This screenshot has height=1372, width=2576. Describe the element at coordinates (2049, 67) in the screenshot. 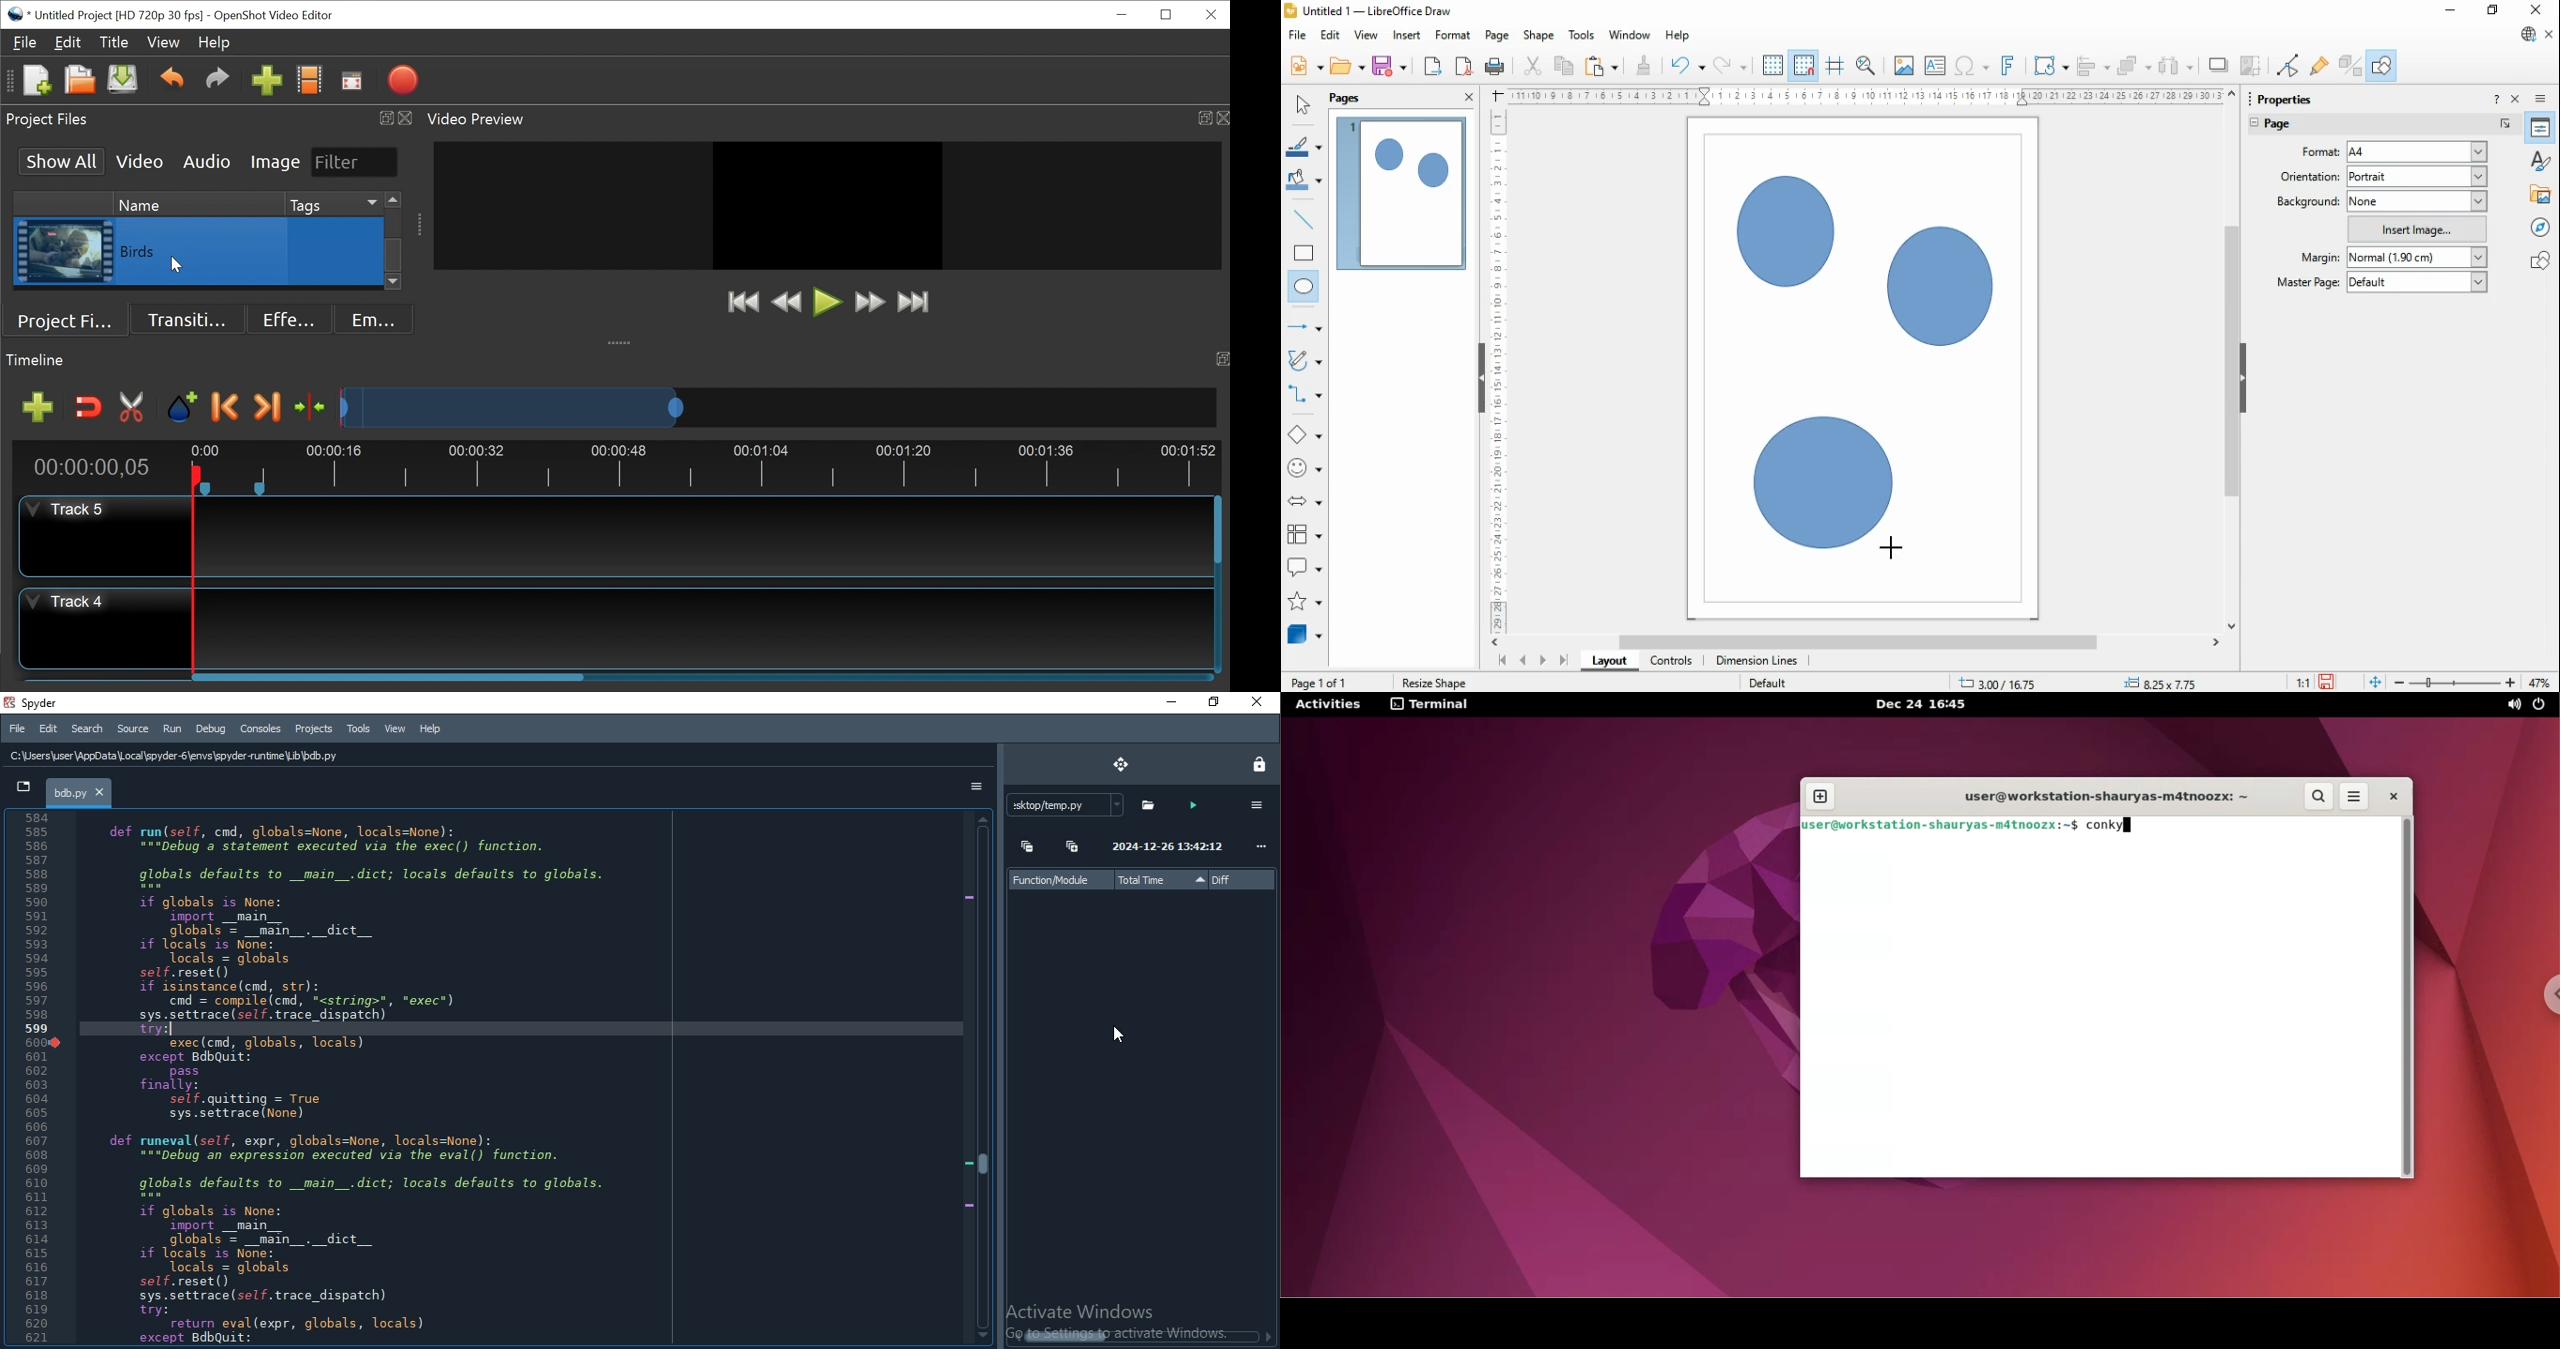

I see `transformations` at that location.